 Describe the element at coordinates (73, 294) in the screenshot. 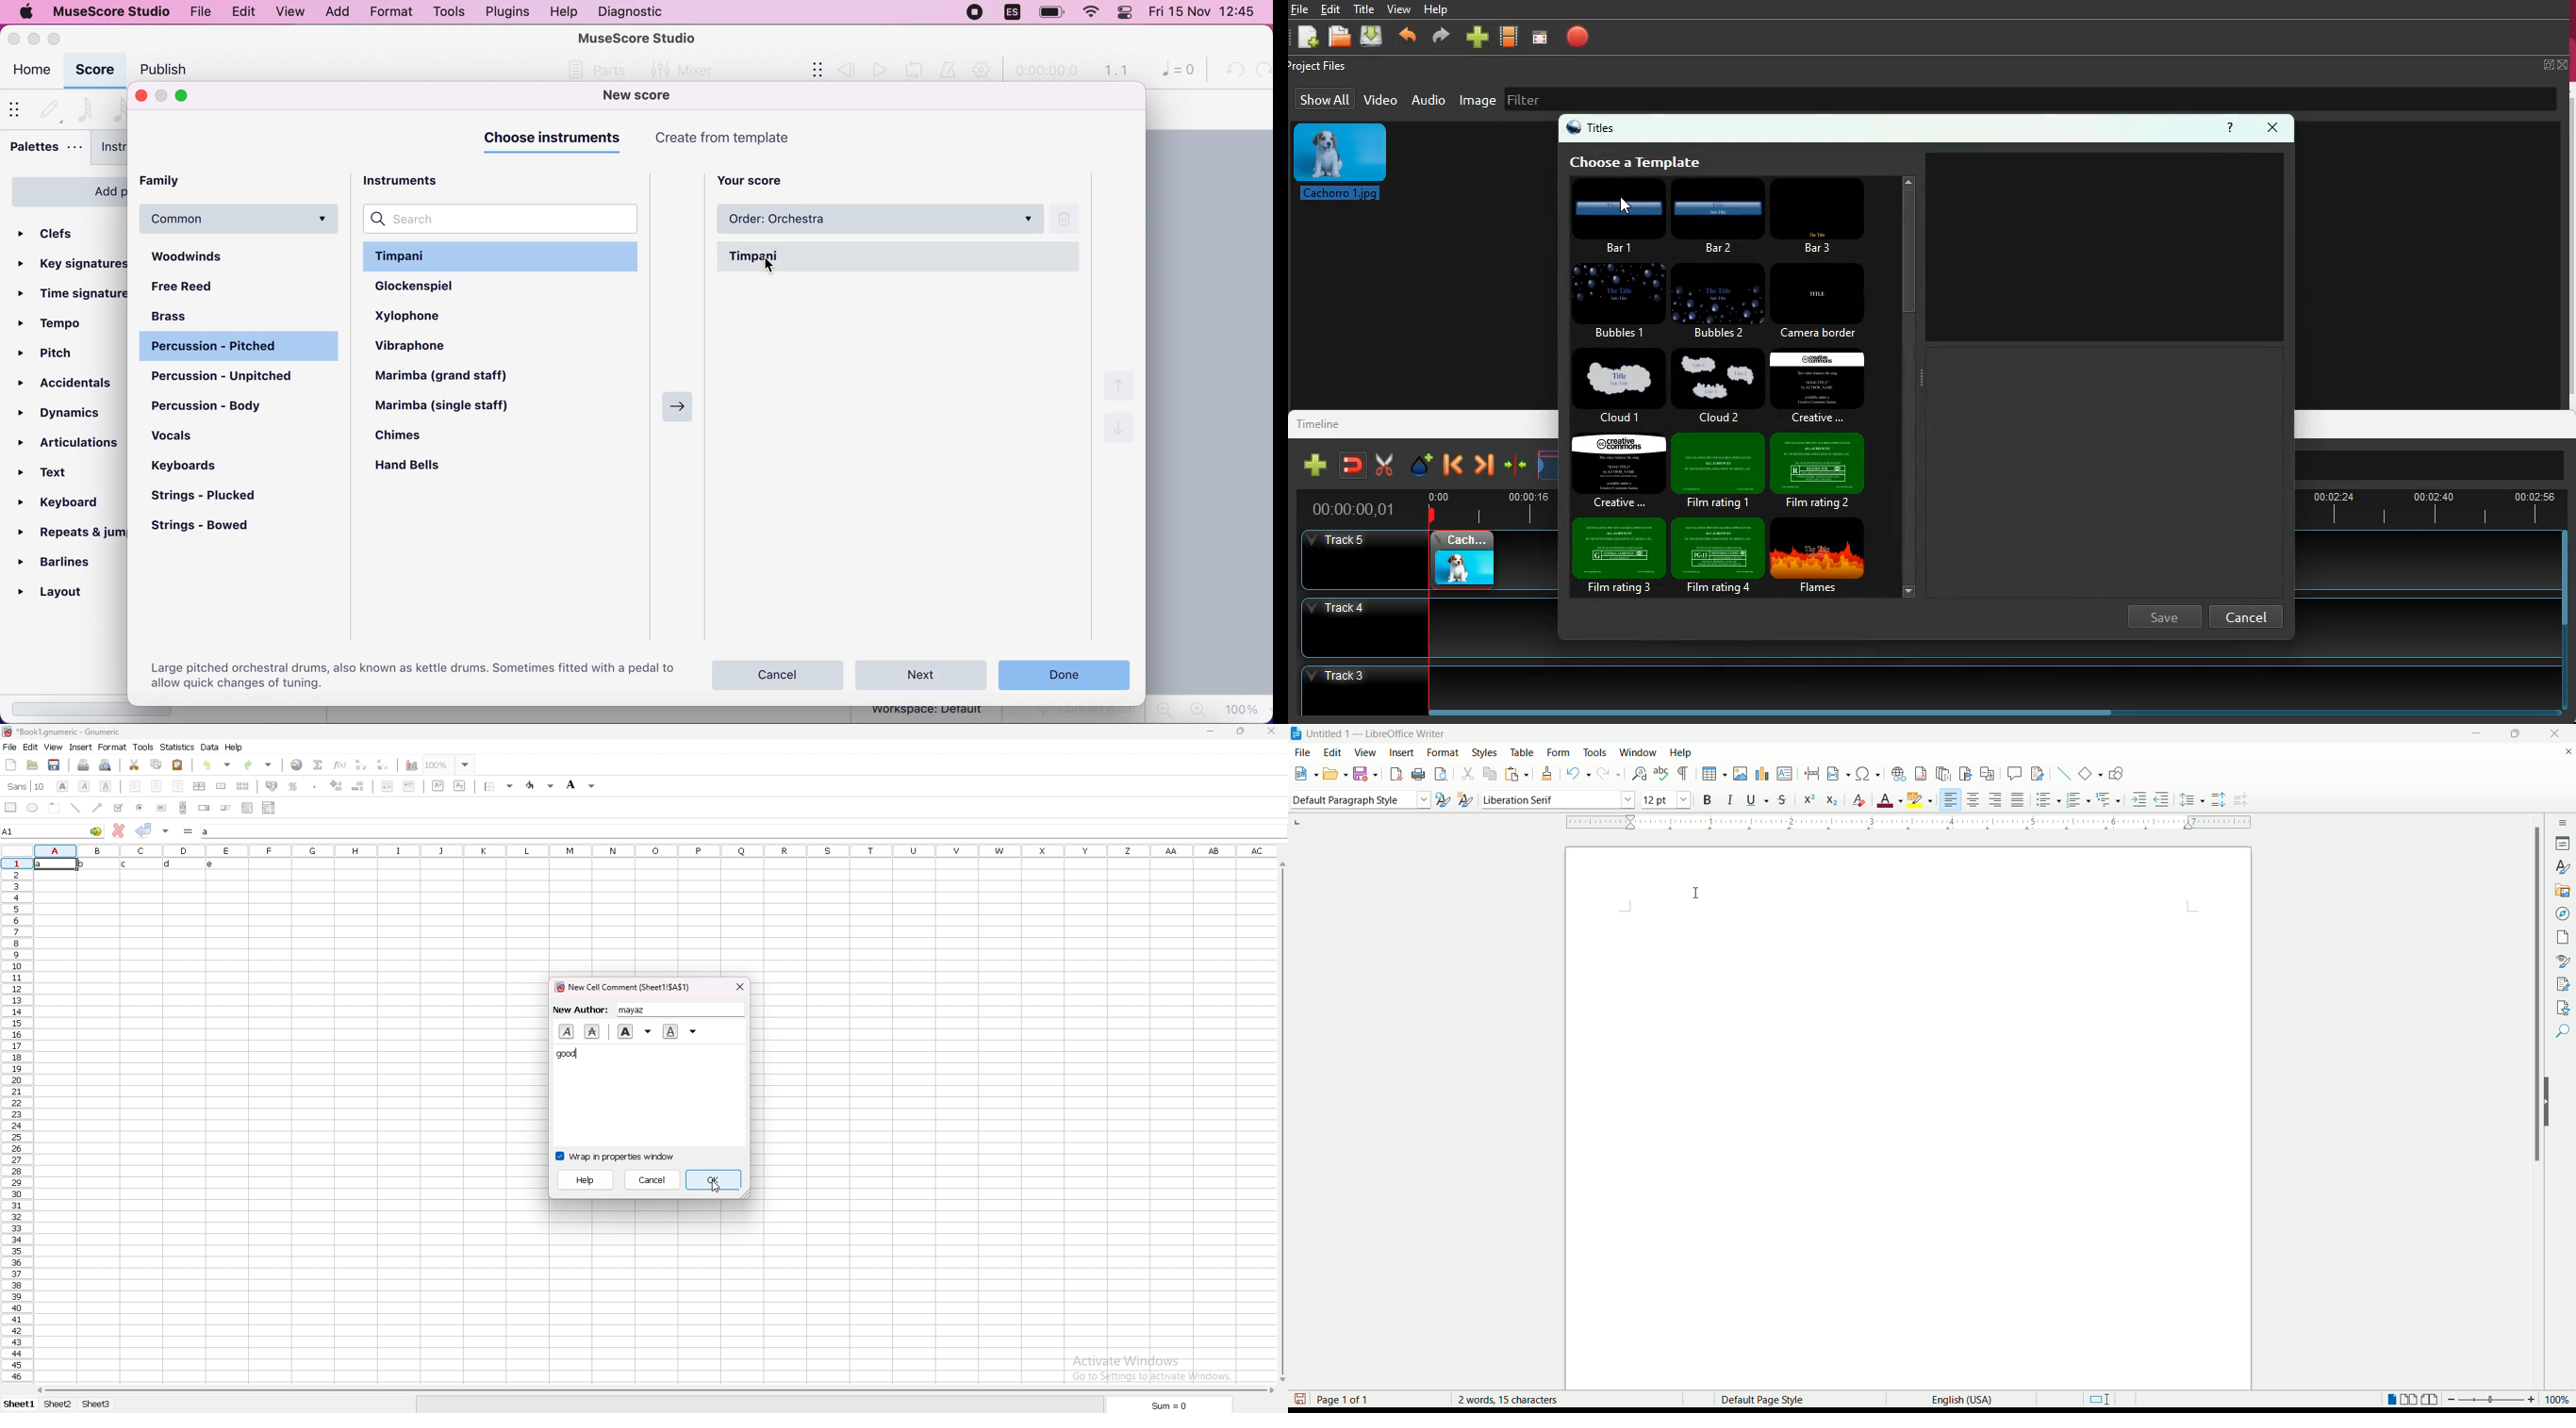

I see `ime signatures` at that location.